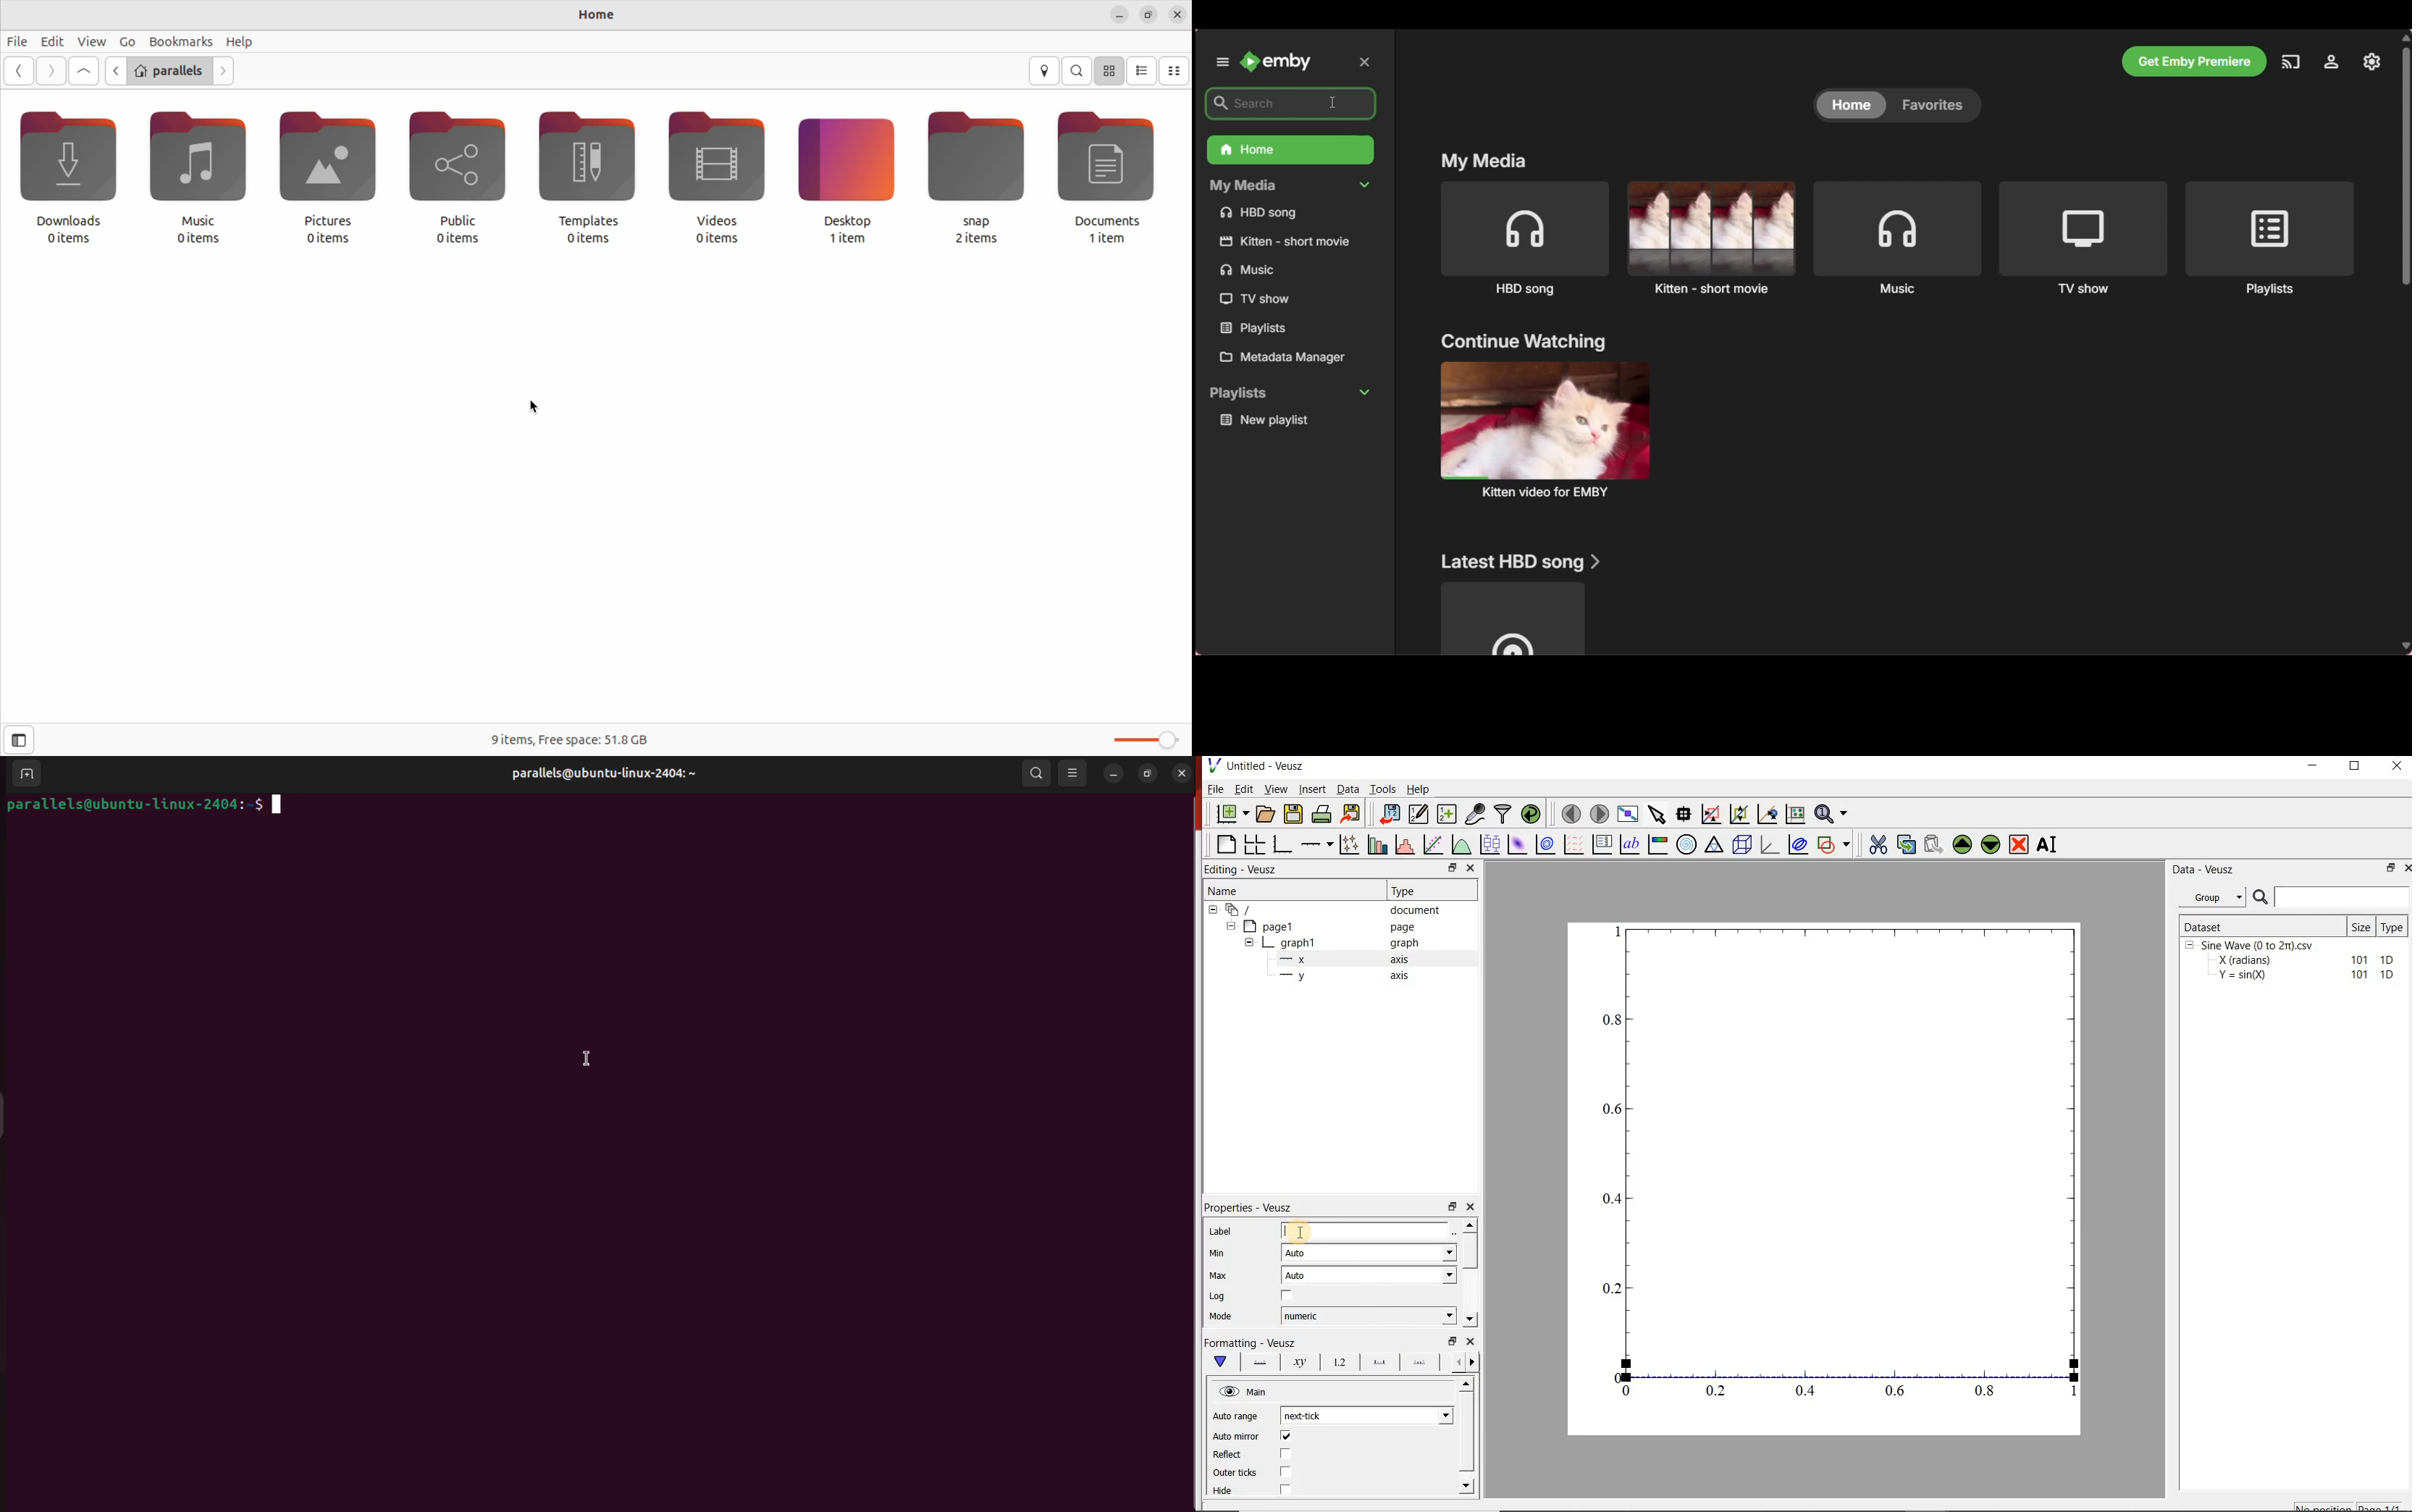 The width and height of the screenshot is (2436, 1512). Describe the element at coordinates (1603, 844) in the screenshot. I see `plot key` at that location.